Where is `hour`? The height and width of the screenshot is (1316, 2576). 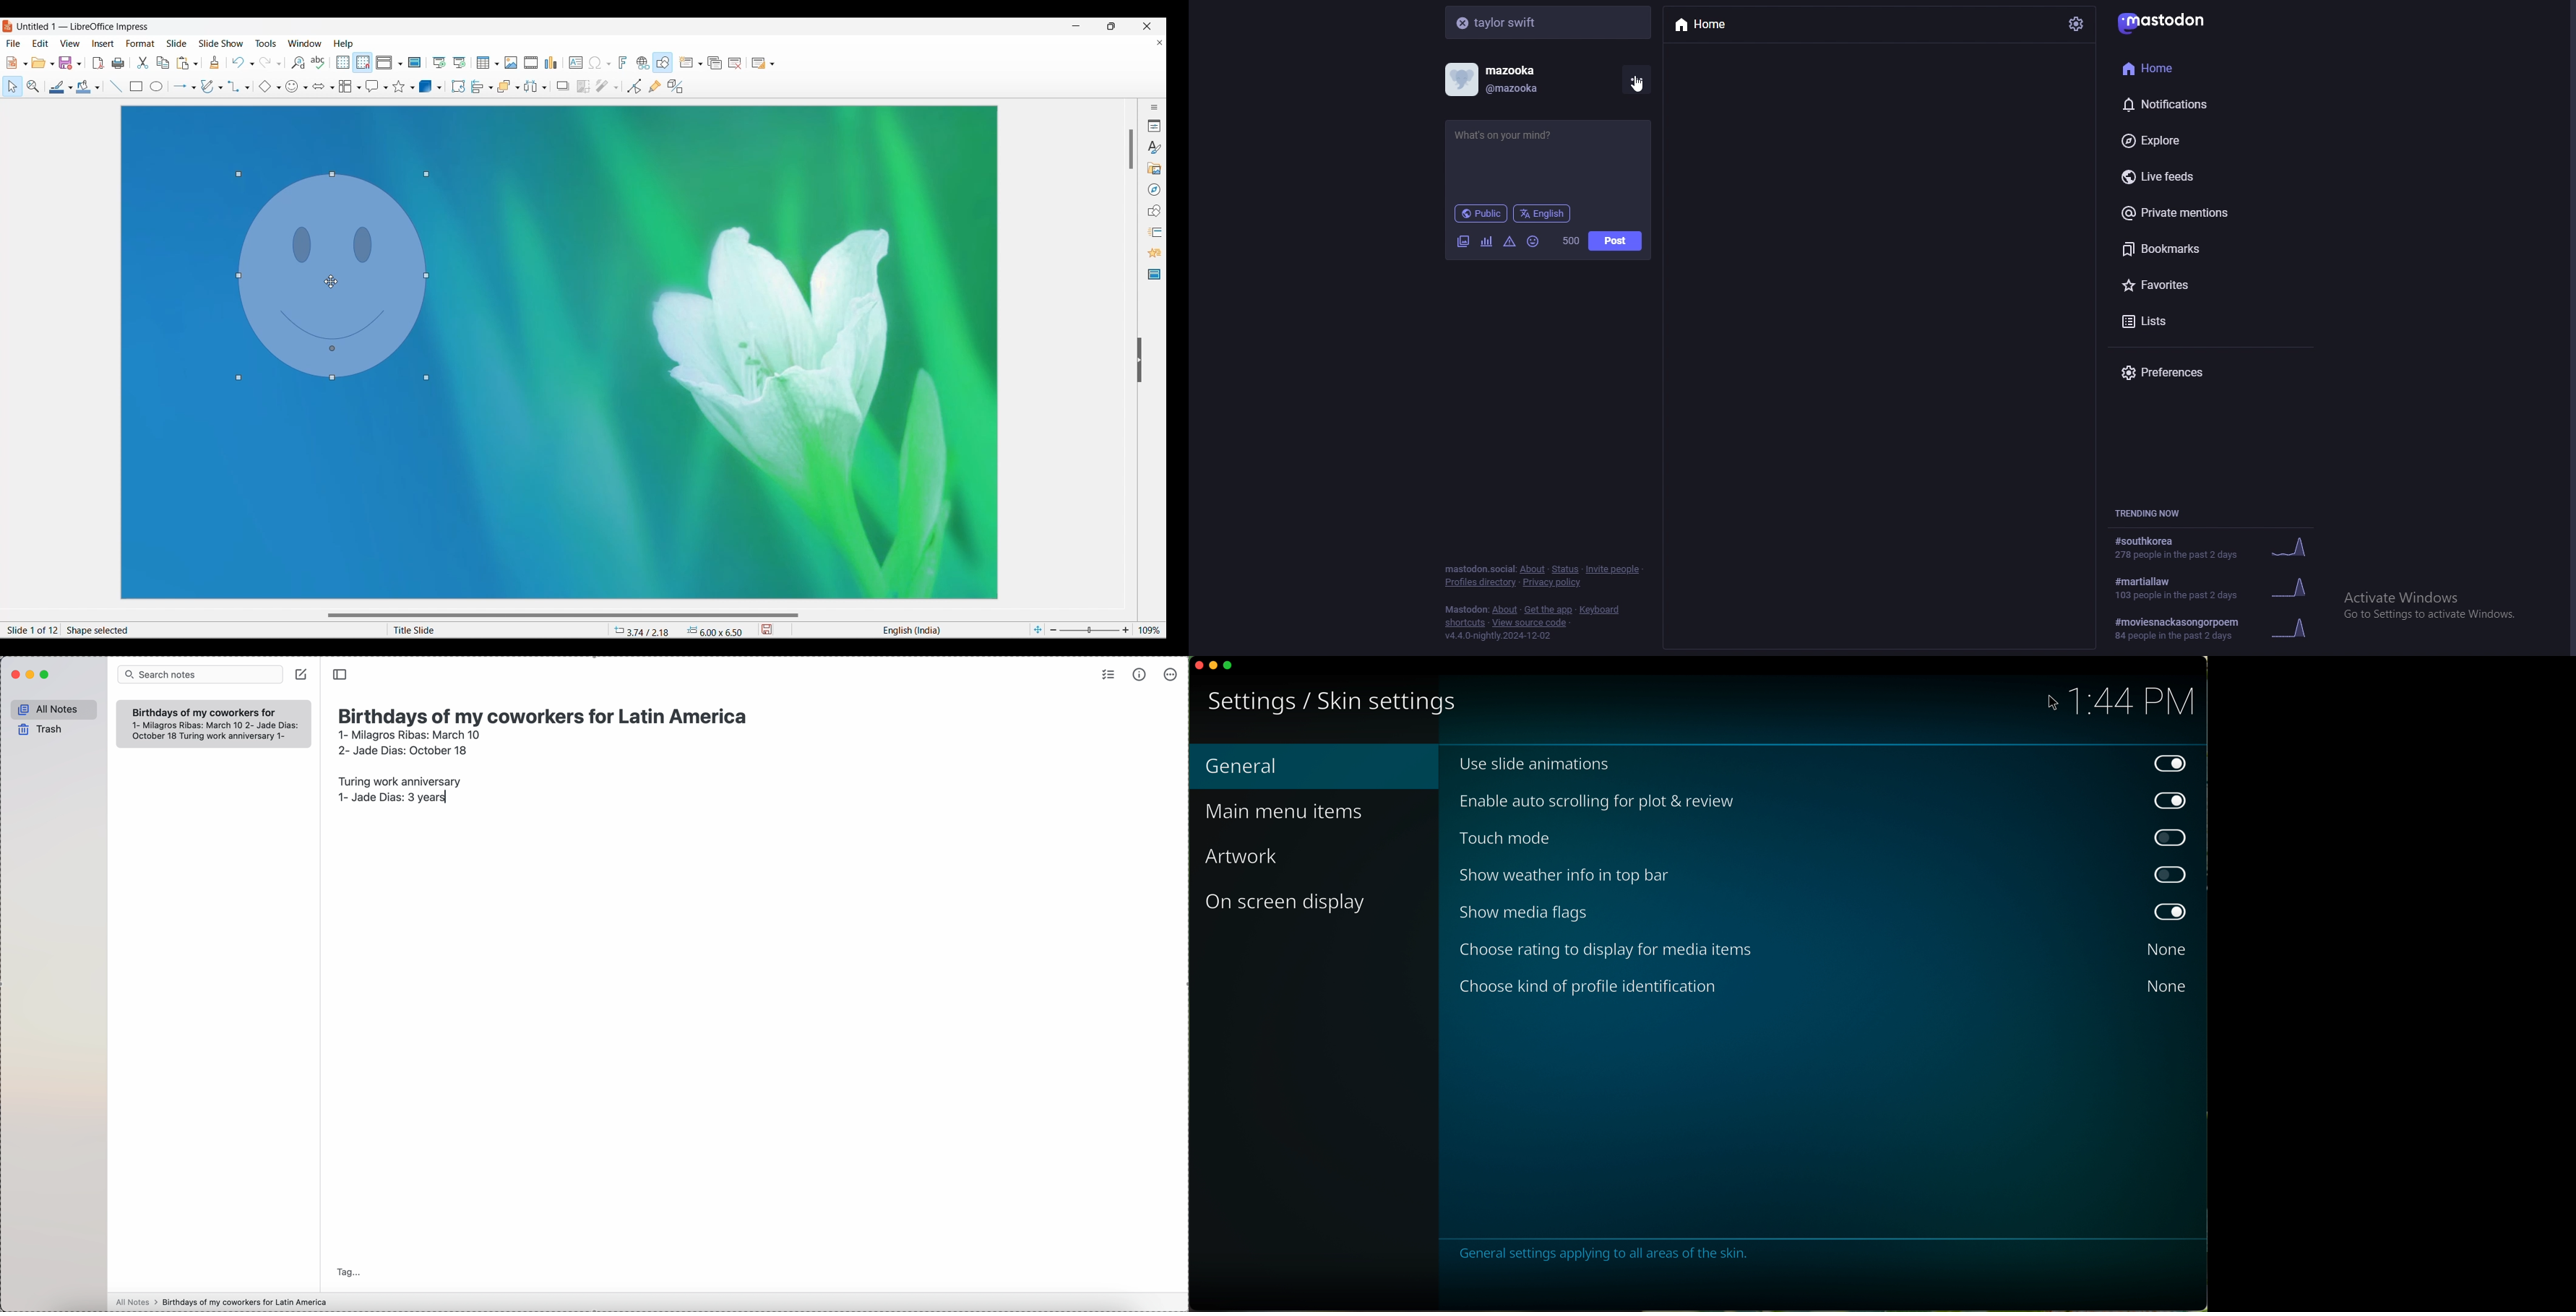
hour is located at coordinates (2130, 703).